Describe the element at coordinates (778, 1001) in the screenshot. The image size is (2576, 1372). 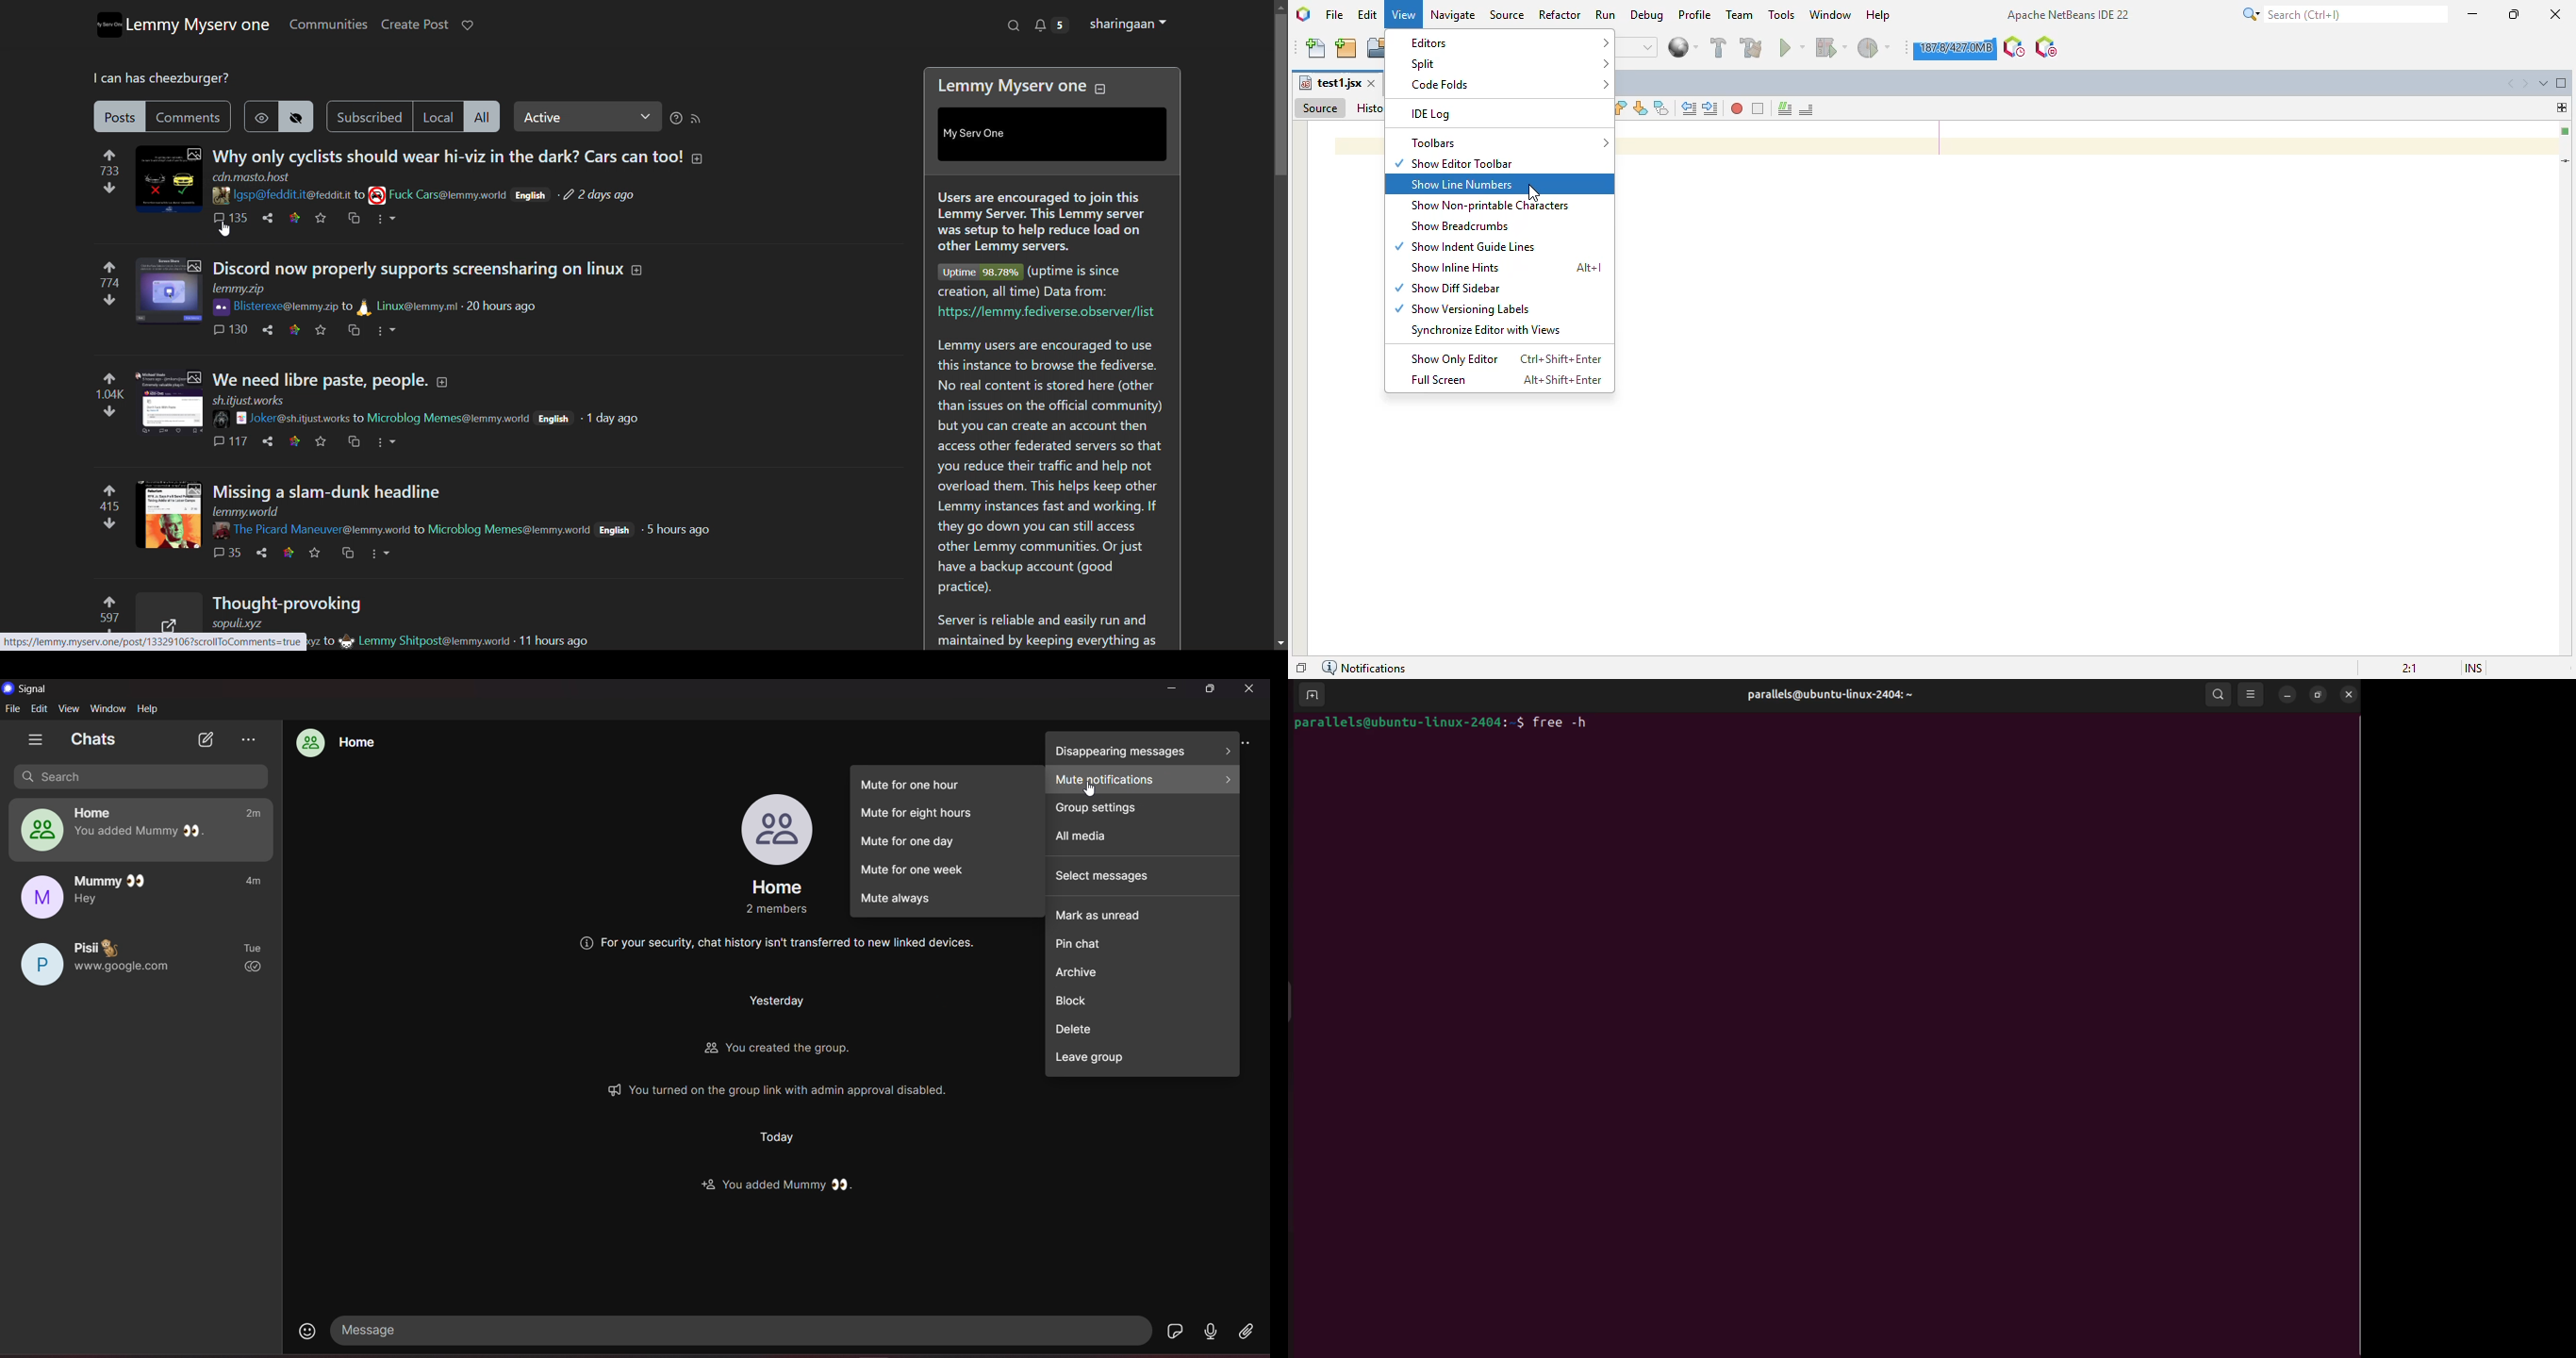
I see `` at that location.